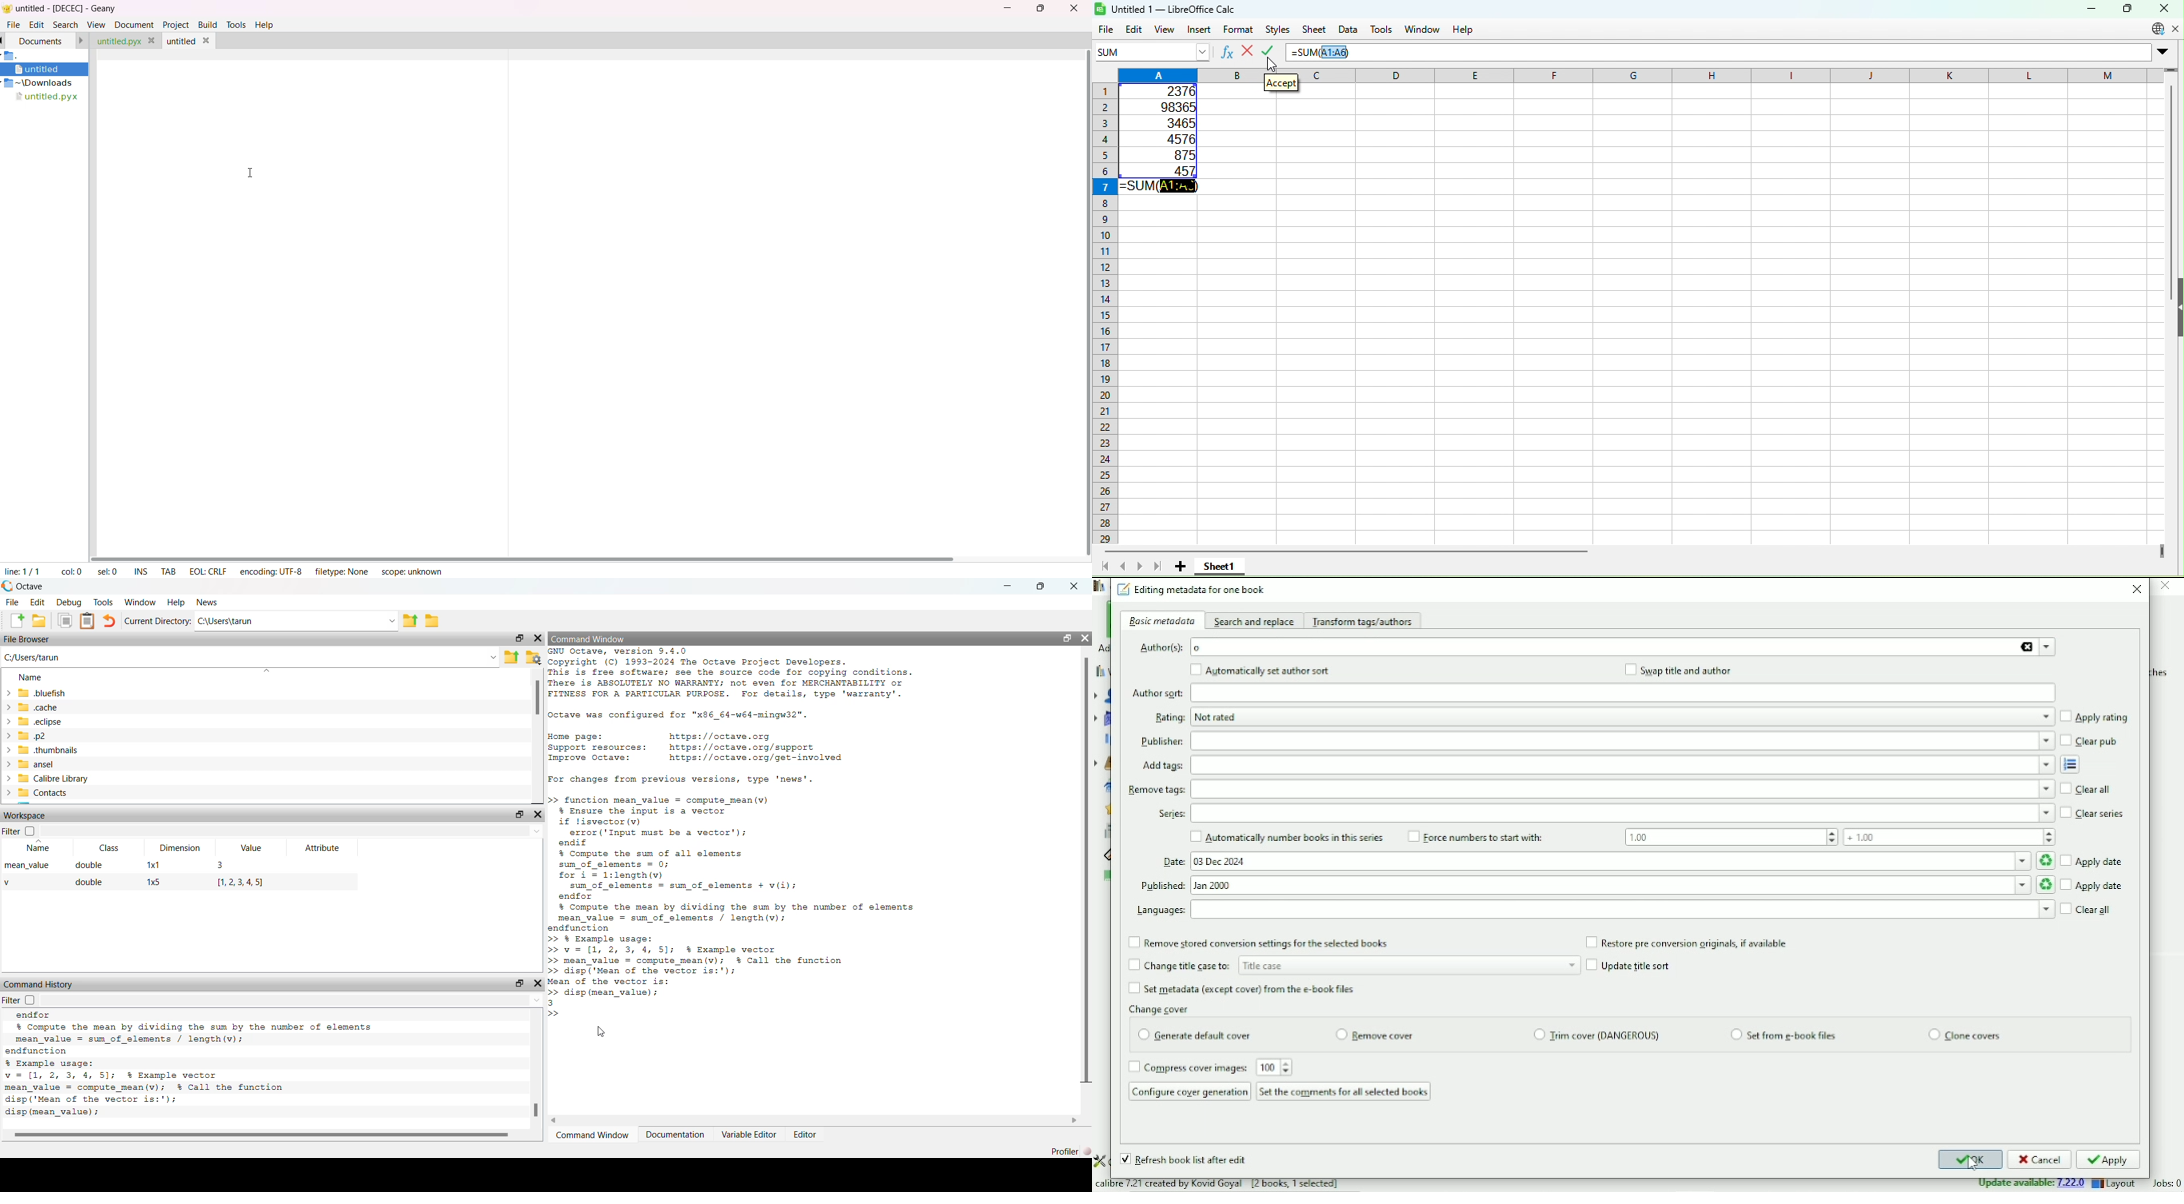 The width and height of the screenshot is (2184, 1204). Describe the element at coordinates (535, 659) in the screenshot. I see `folder settings` at that location.